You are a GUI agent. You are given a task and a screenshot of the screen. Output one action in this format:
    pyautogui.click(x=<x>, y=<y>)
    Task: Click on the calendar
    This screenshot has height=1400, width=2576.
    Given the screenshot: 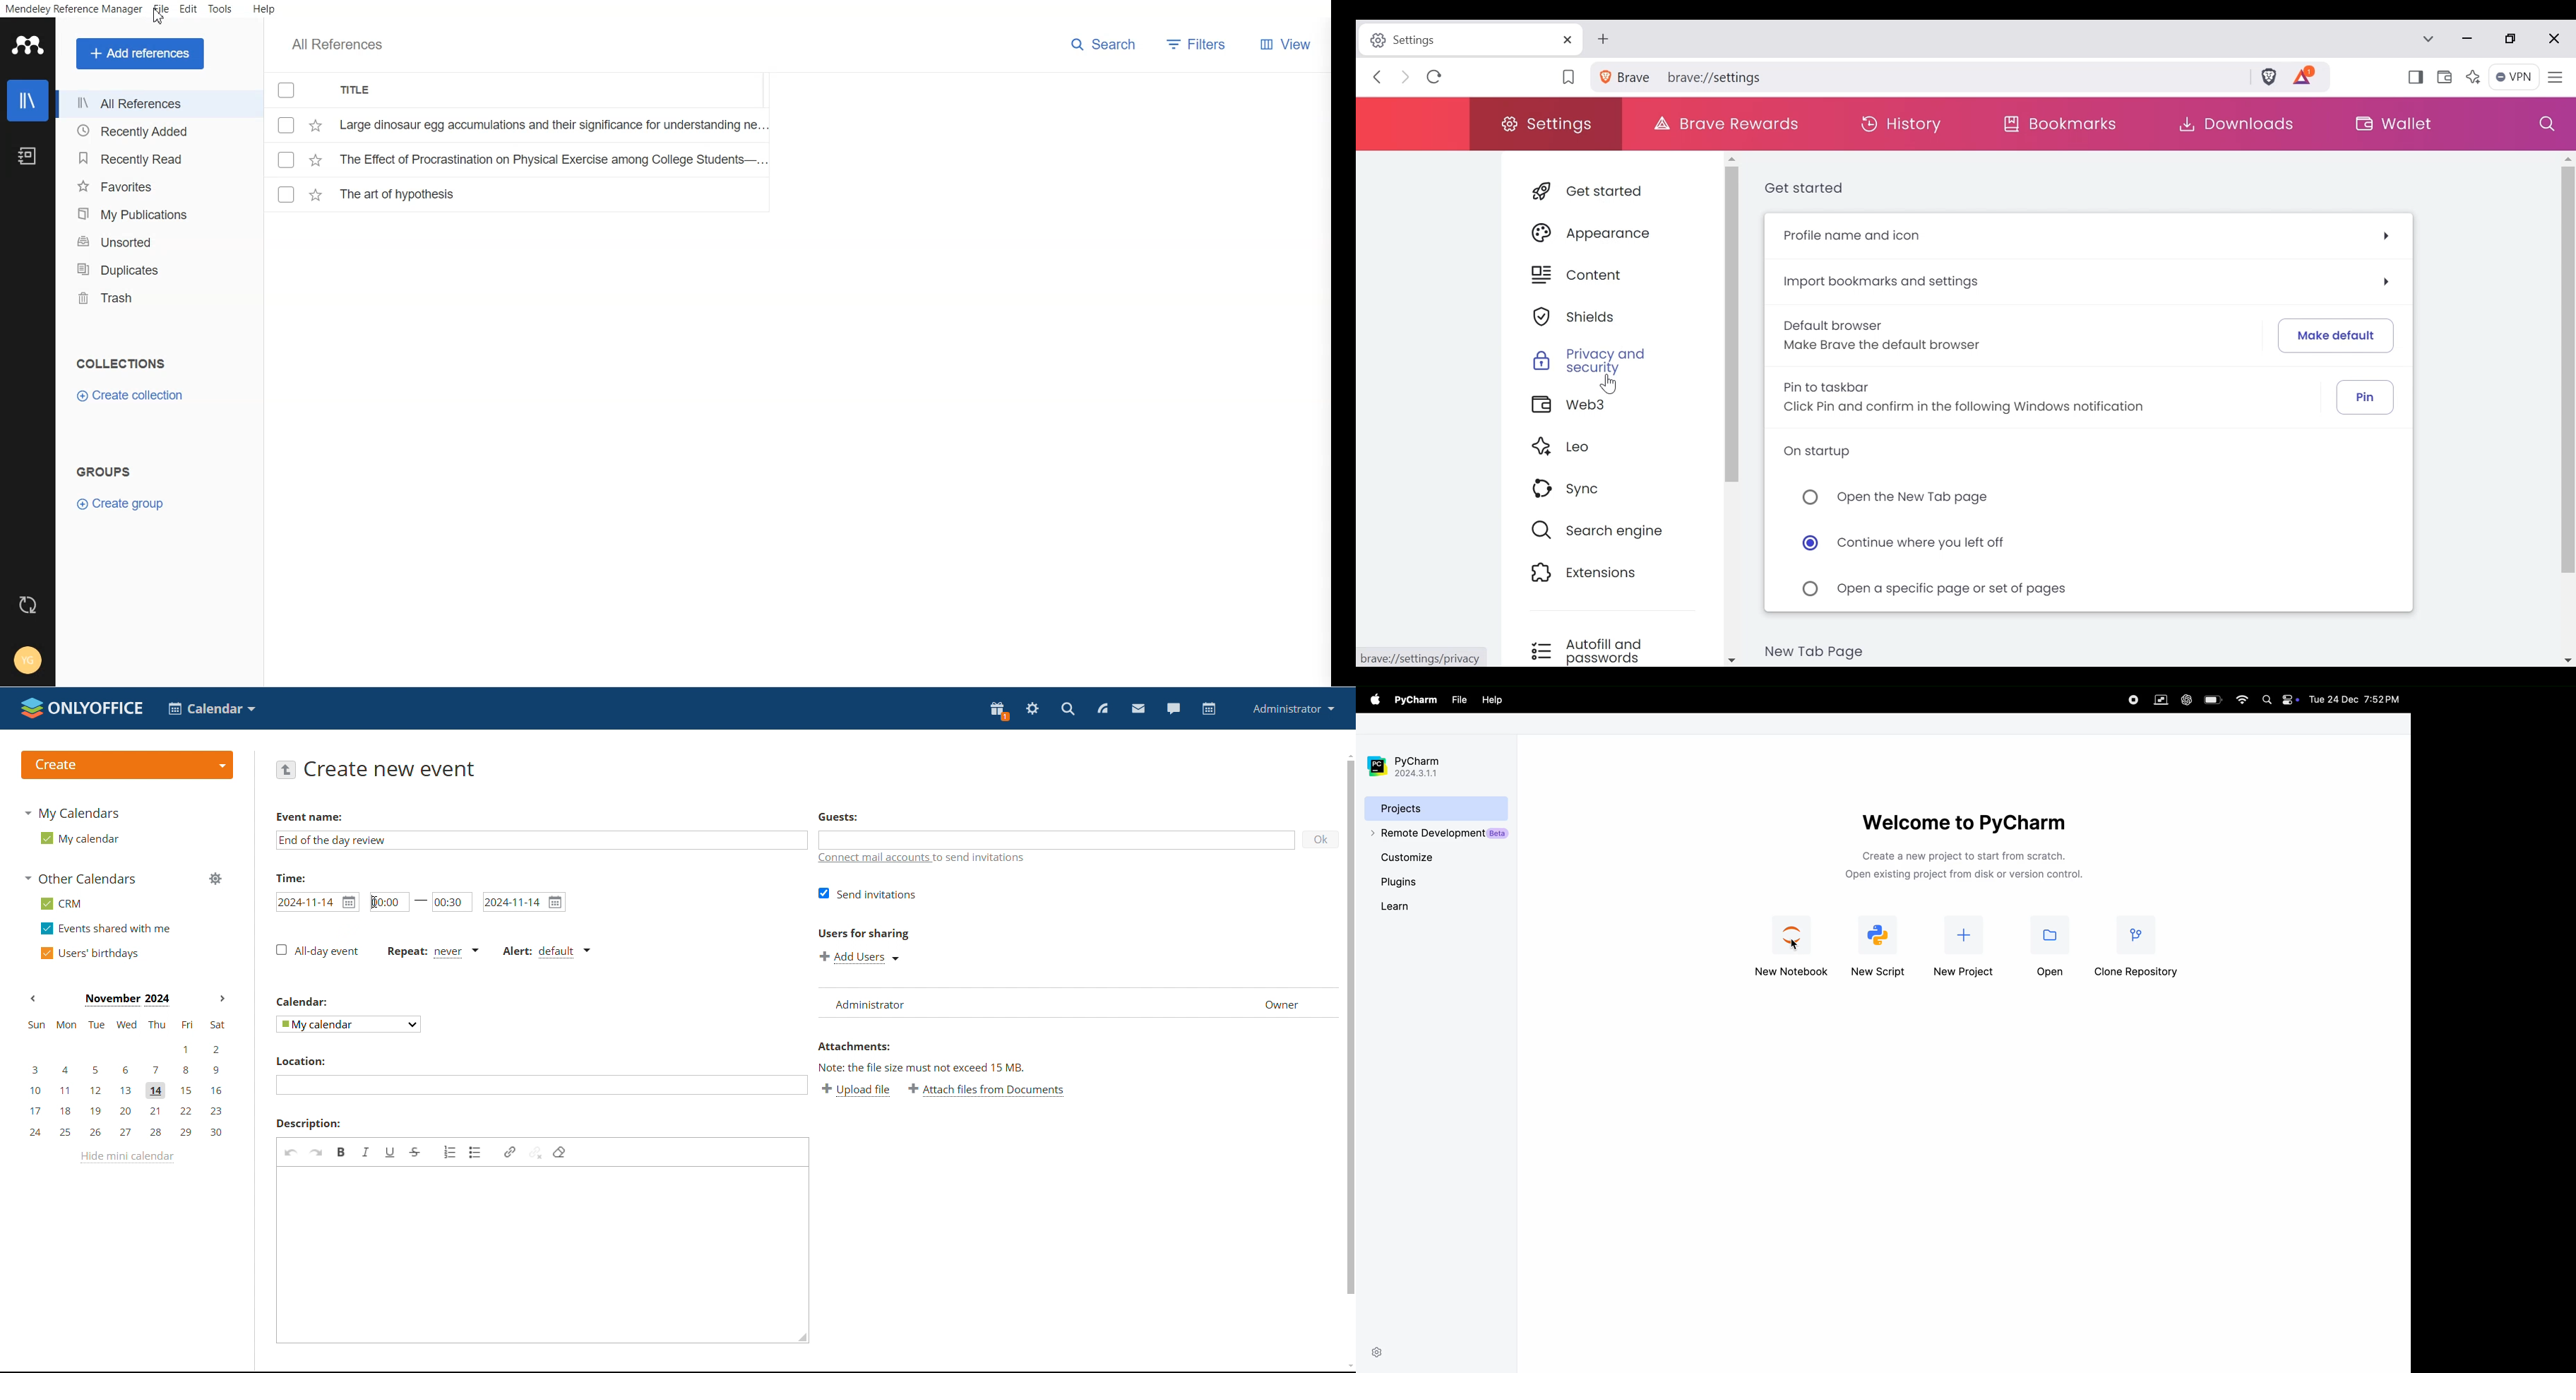 What is the action you would take?
    pyautogui.click(x=304, y=1001)
    